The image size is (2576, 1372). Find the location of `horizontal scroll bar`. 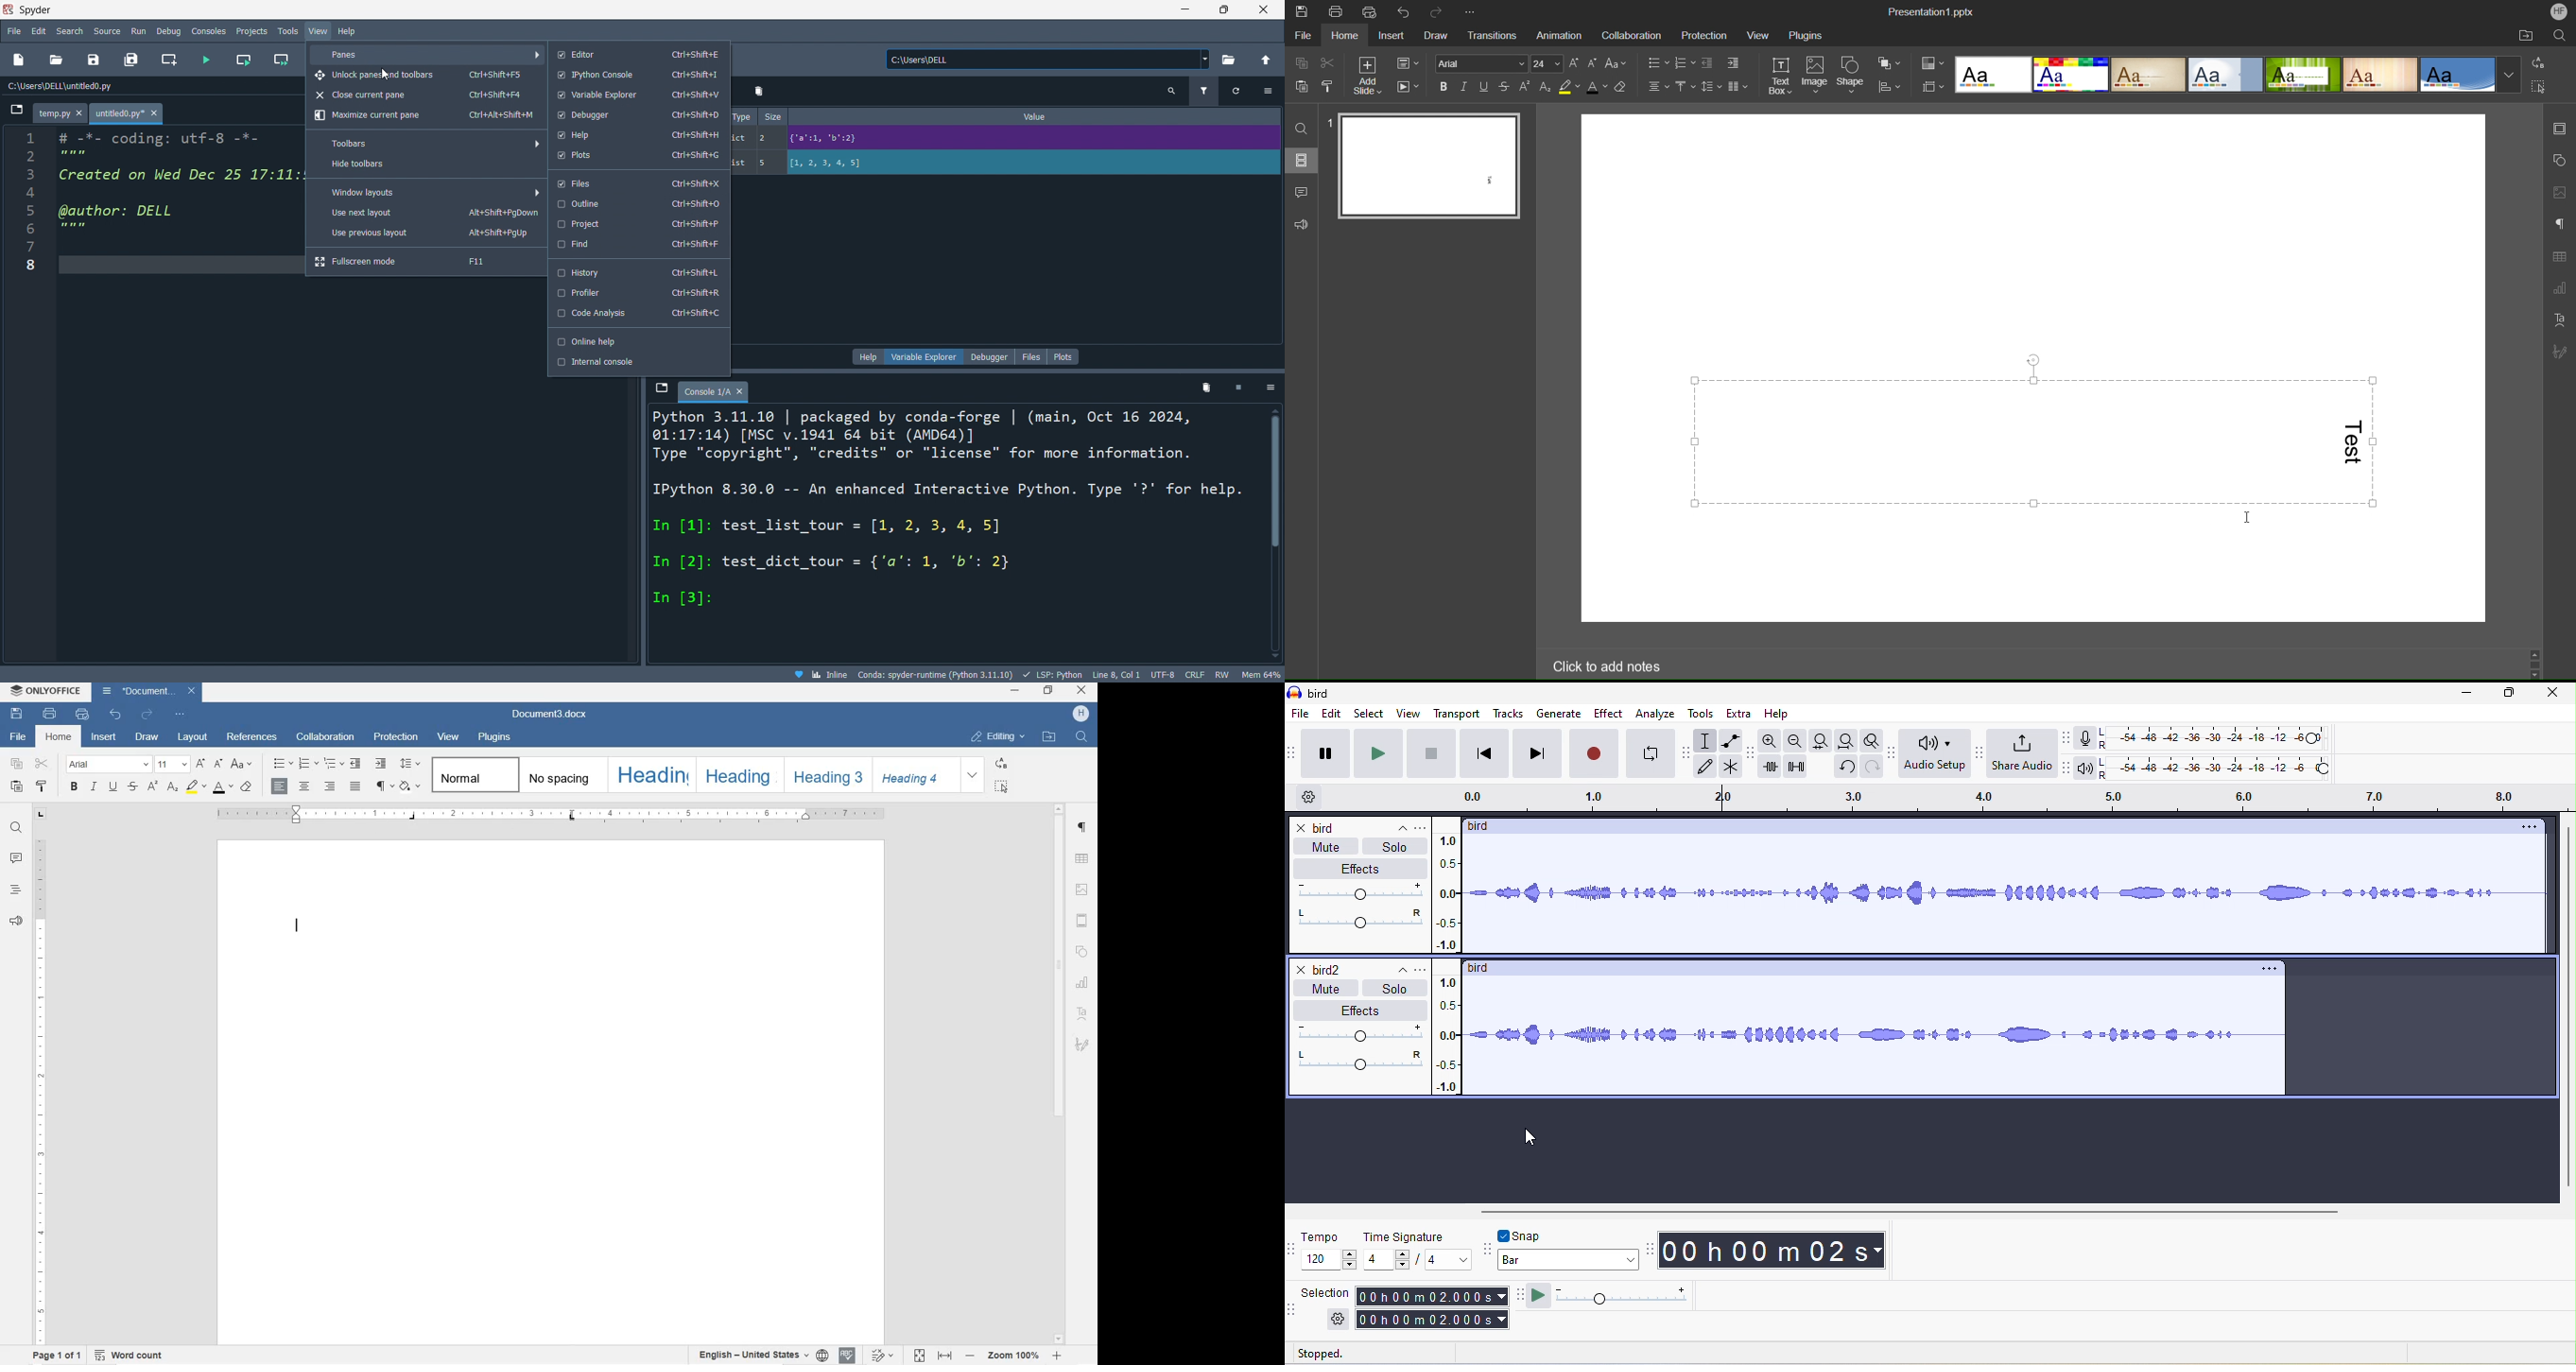

horizontal scroll bar is located at coordinates (1913, 1215).